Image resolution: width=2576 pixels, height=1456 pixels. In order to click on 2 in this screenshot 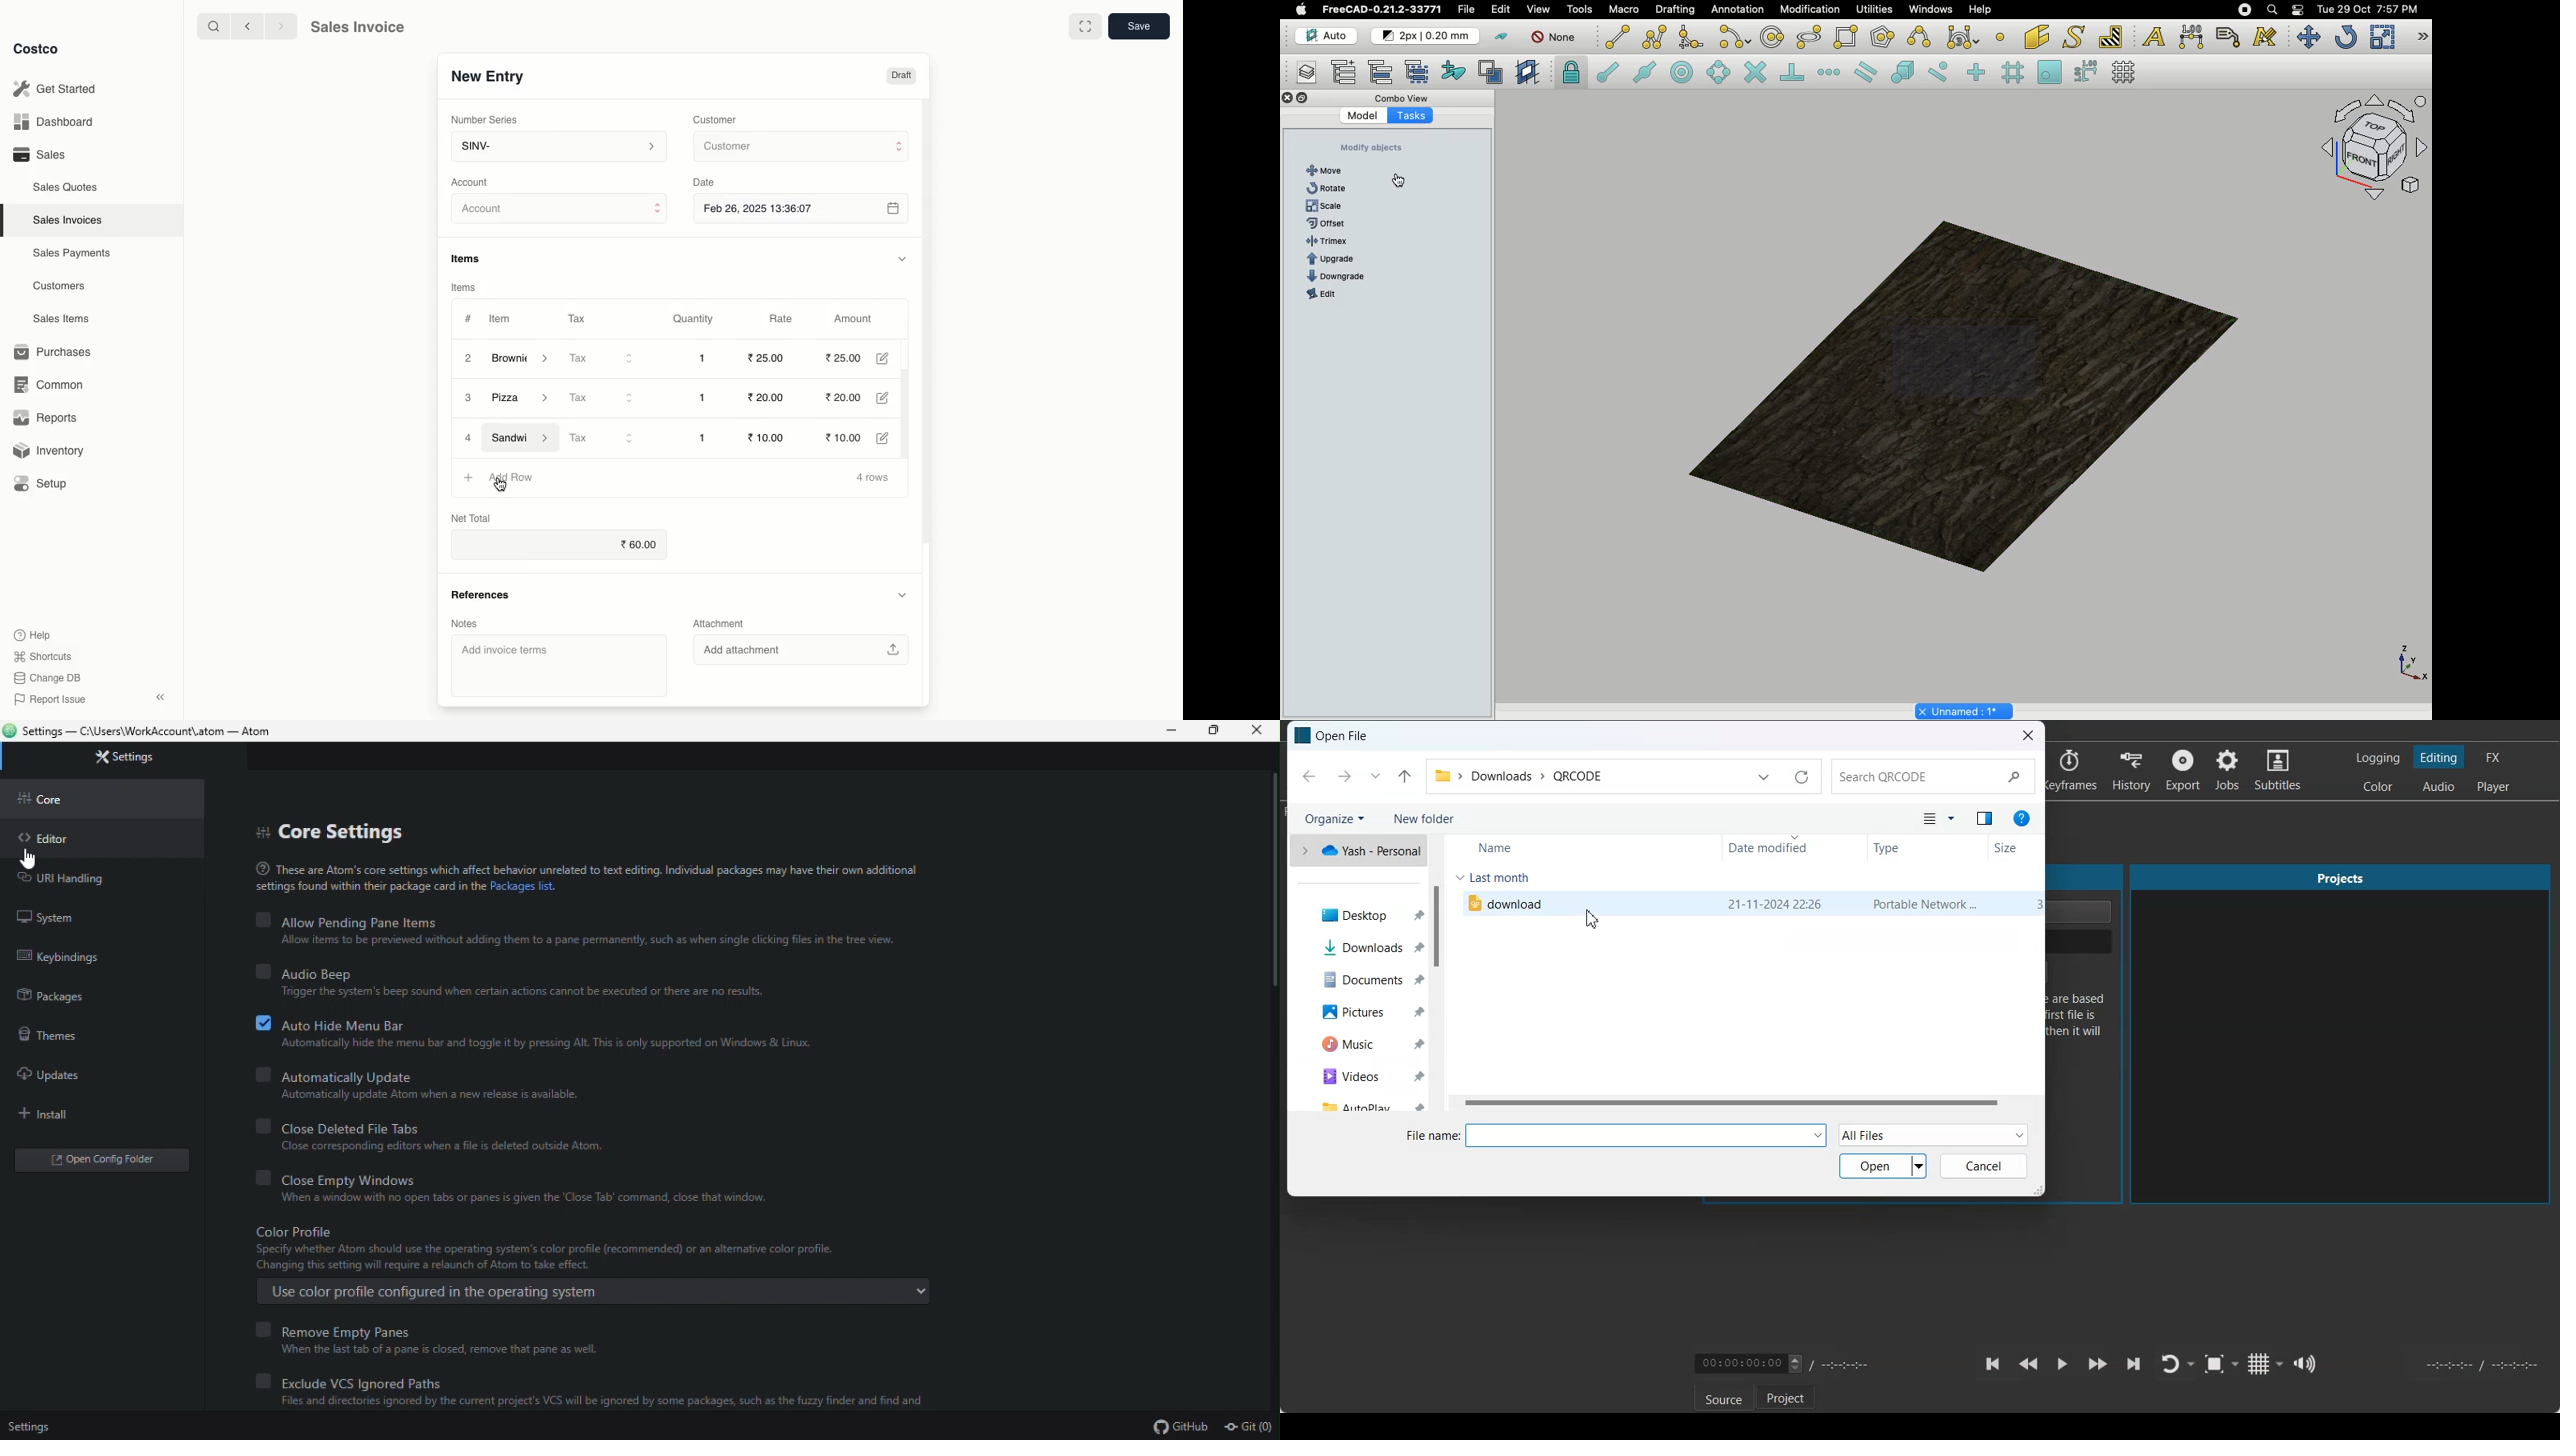, I will do `click(467, 358)`.